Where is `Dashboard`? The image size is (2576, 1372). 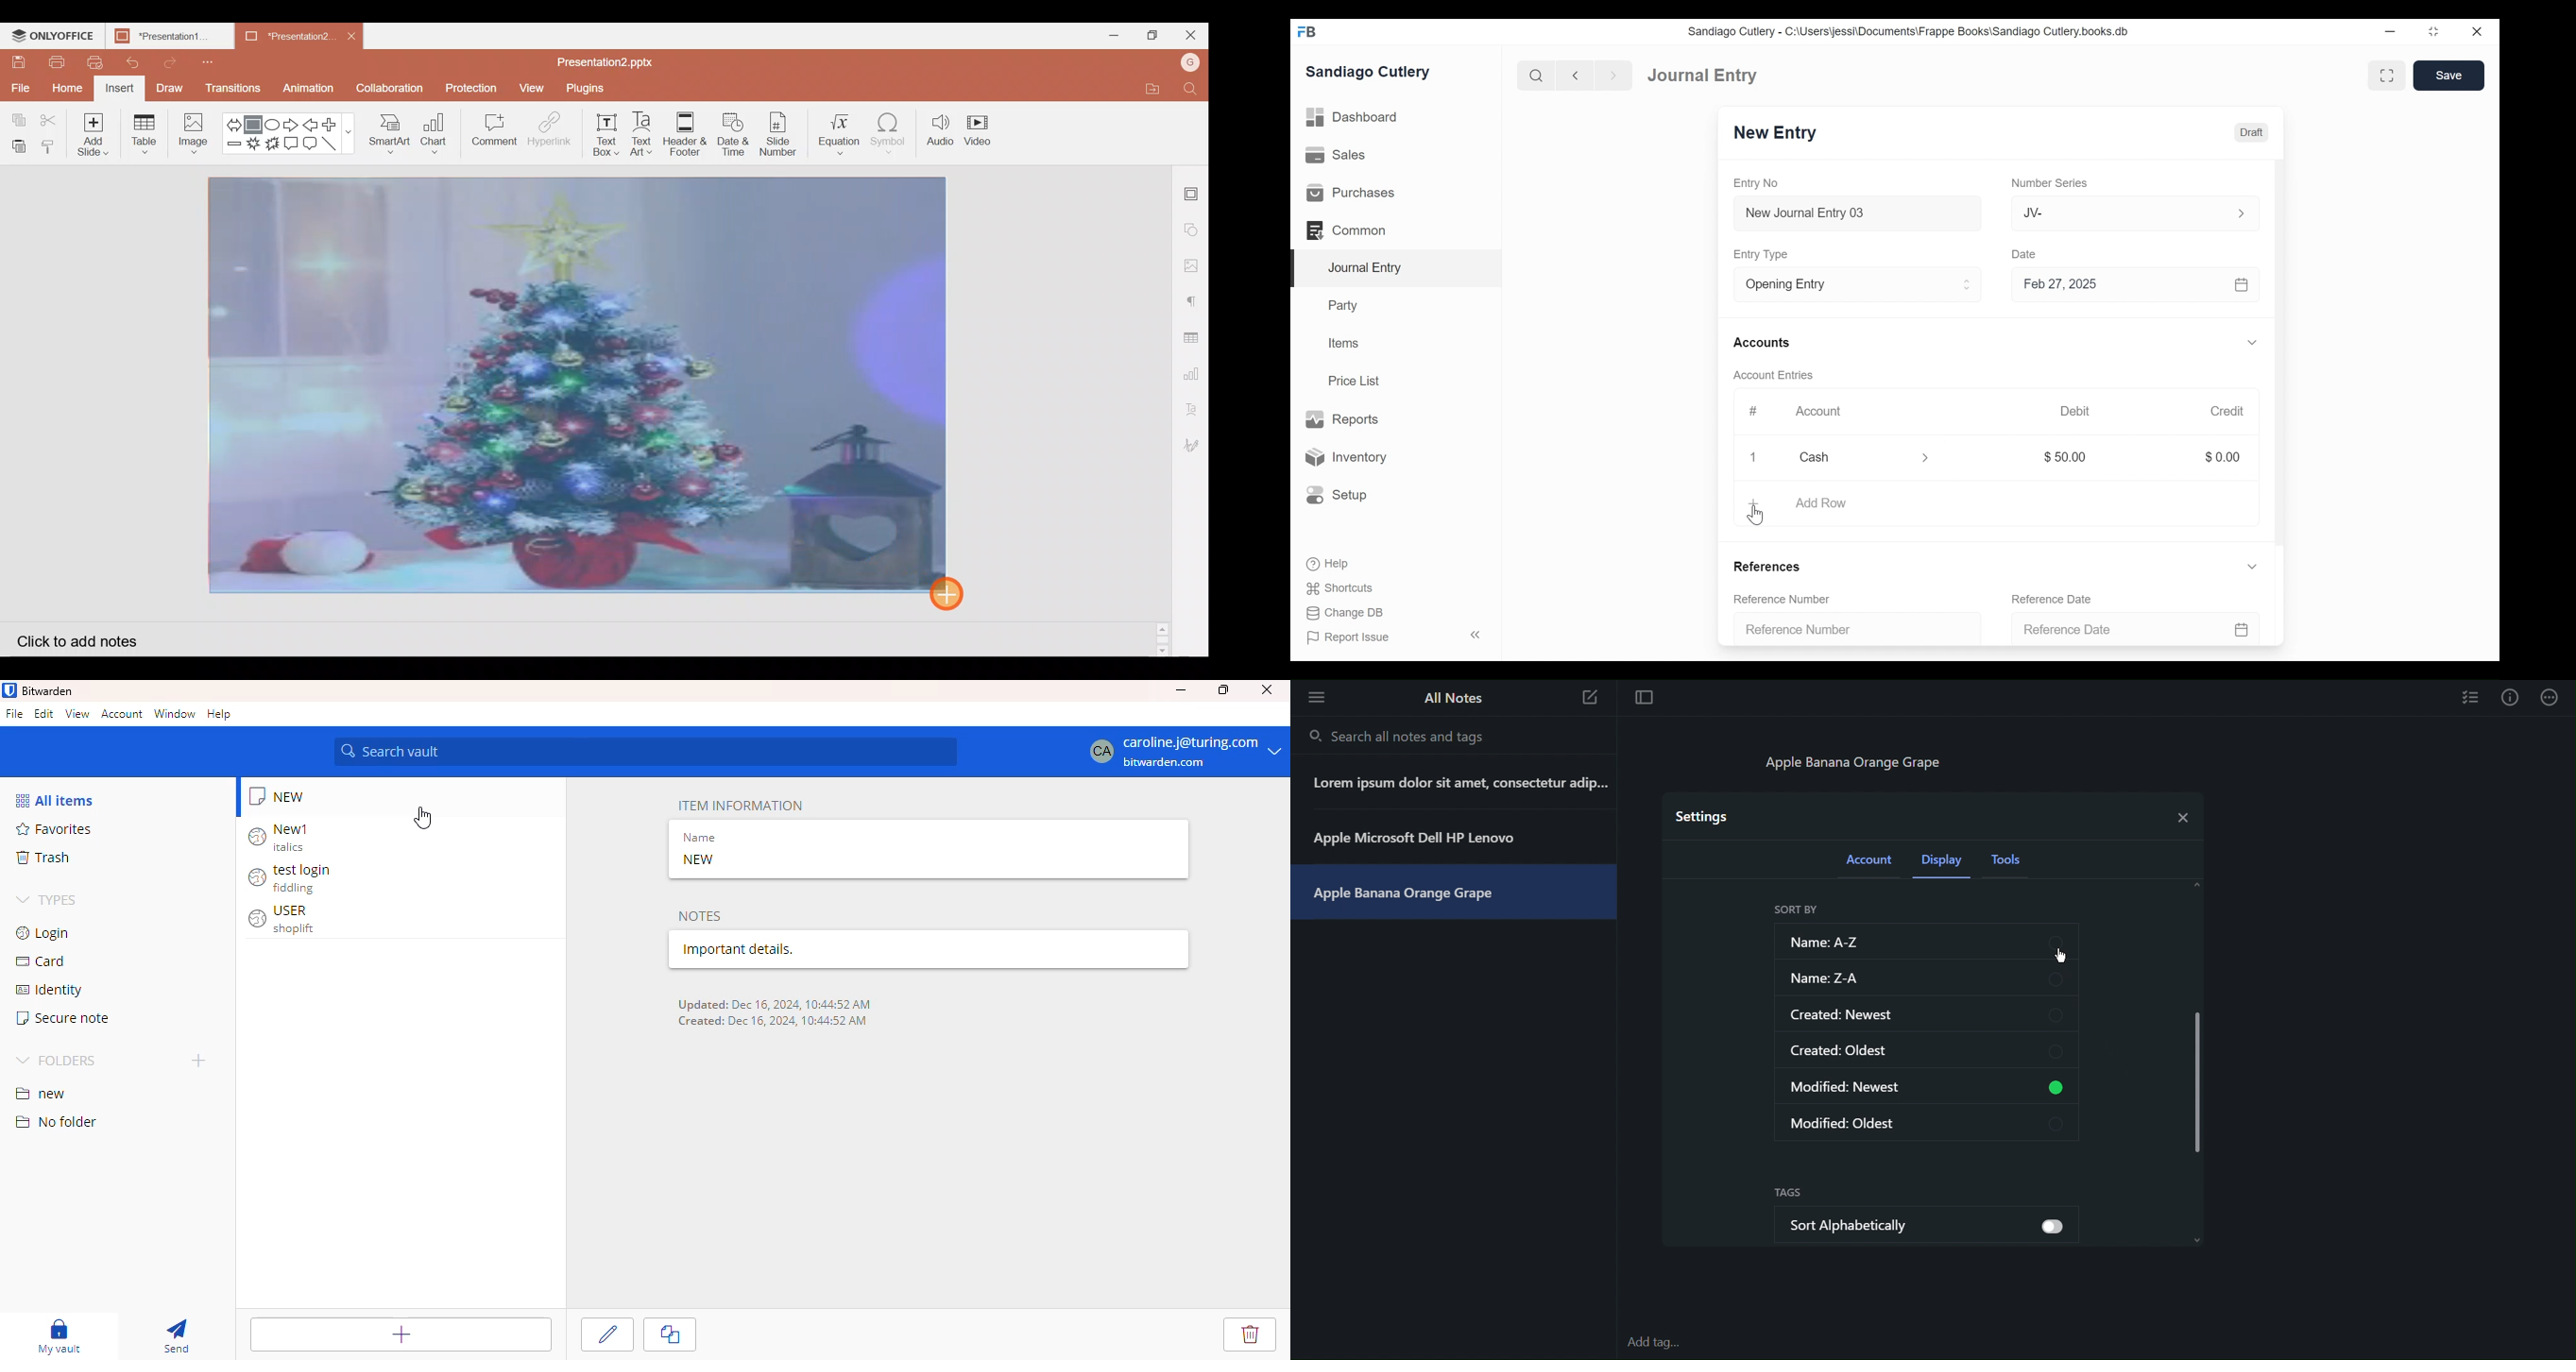
Dashboard is located at coordinates (1353, 118).